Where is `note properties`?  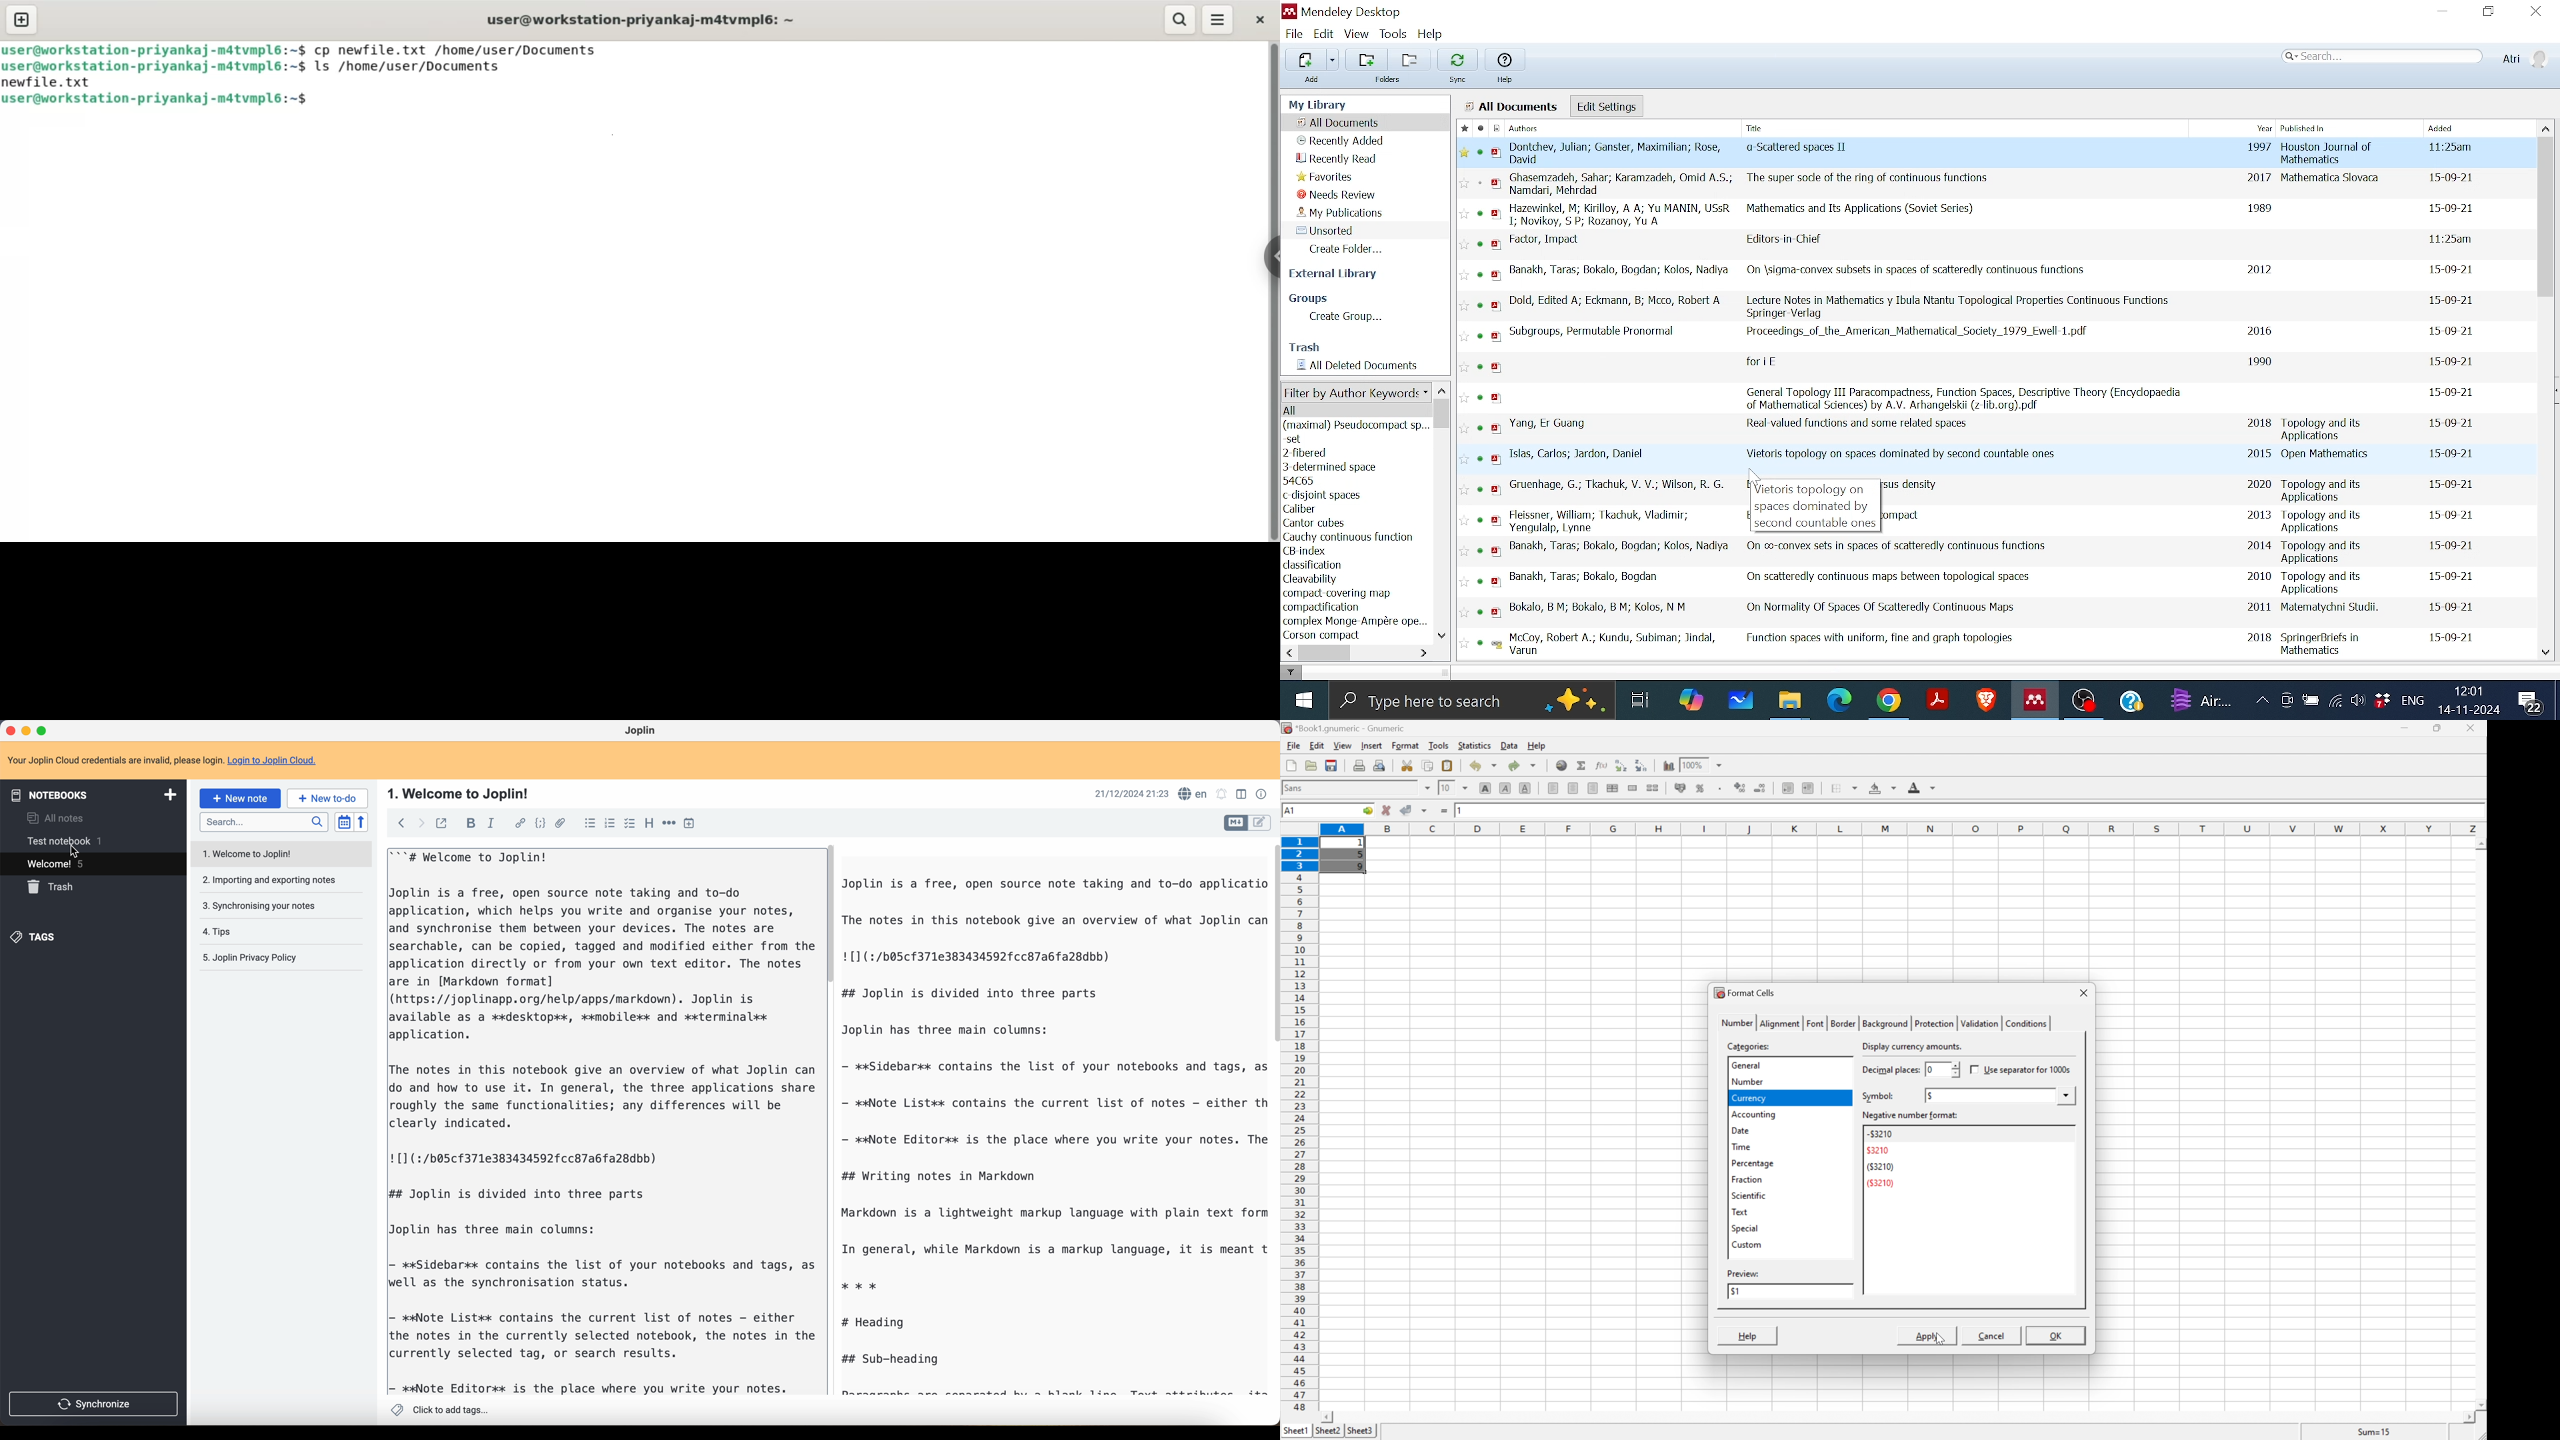
note properties is located at coordinates (1266, 794).